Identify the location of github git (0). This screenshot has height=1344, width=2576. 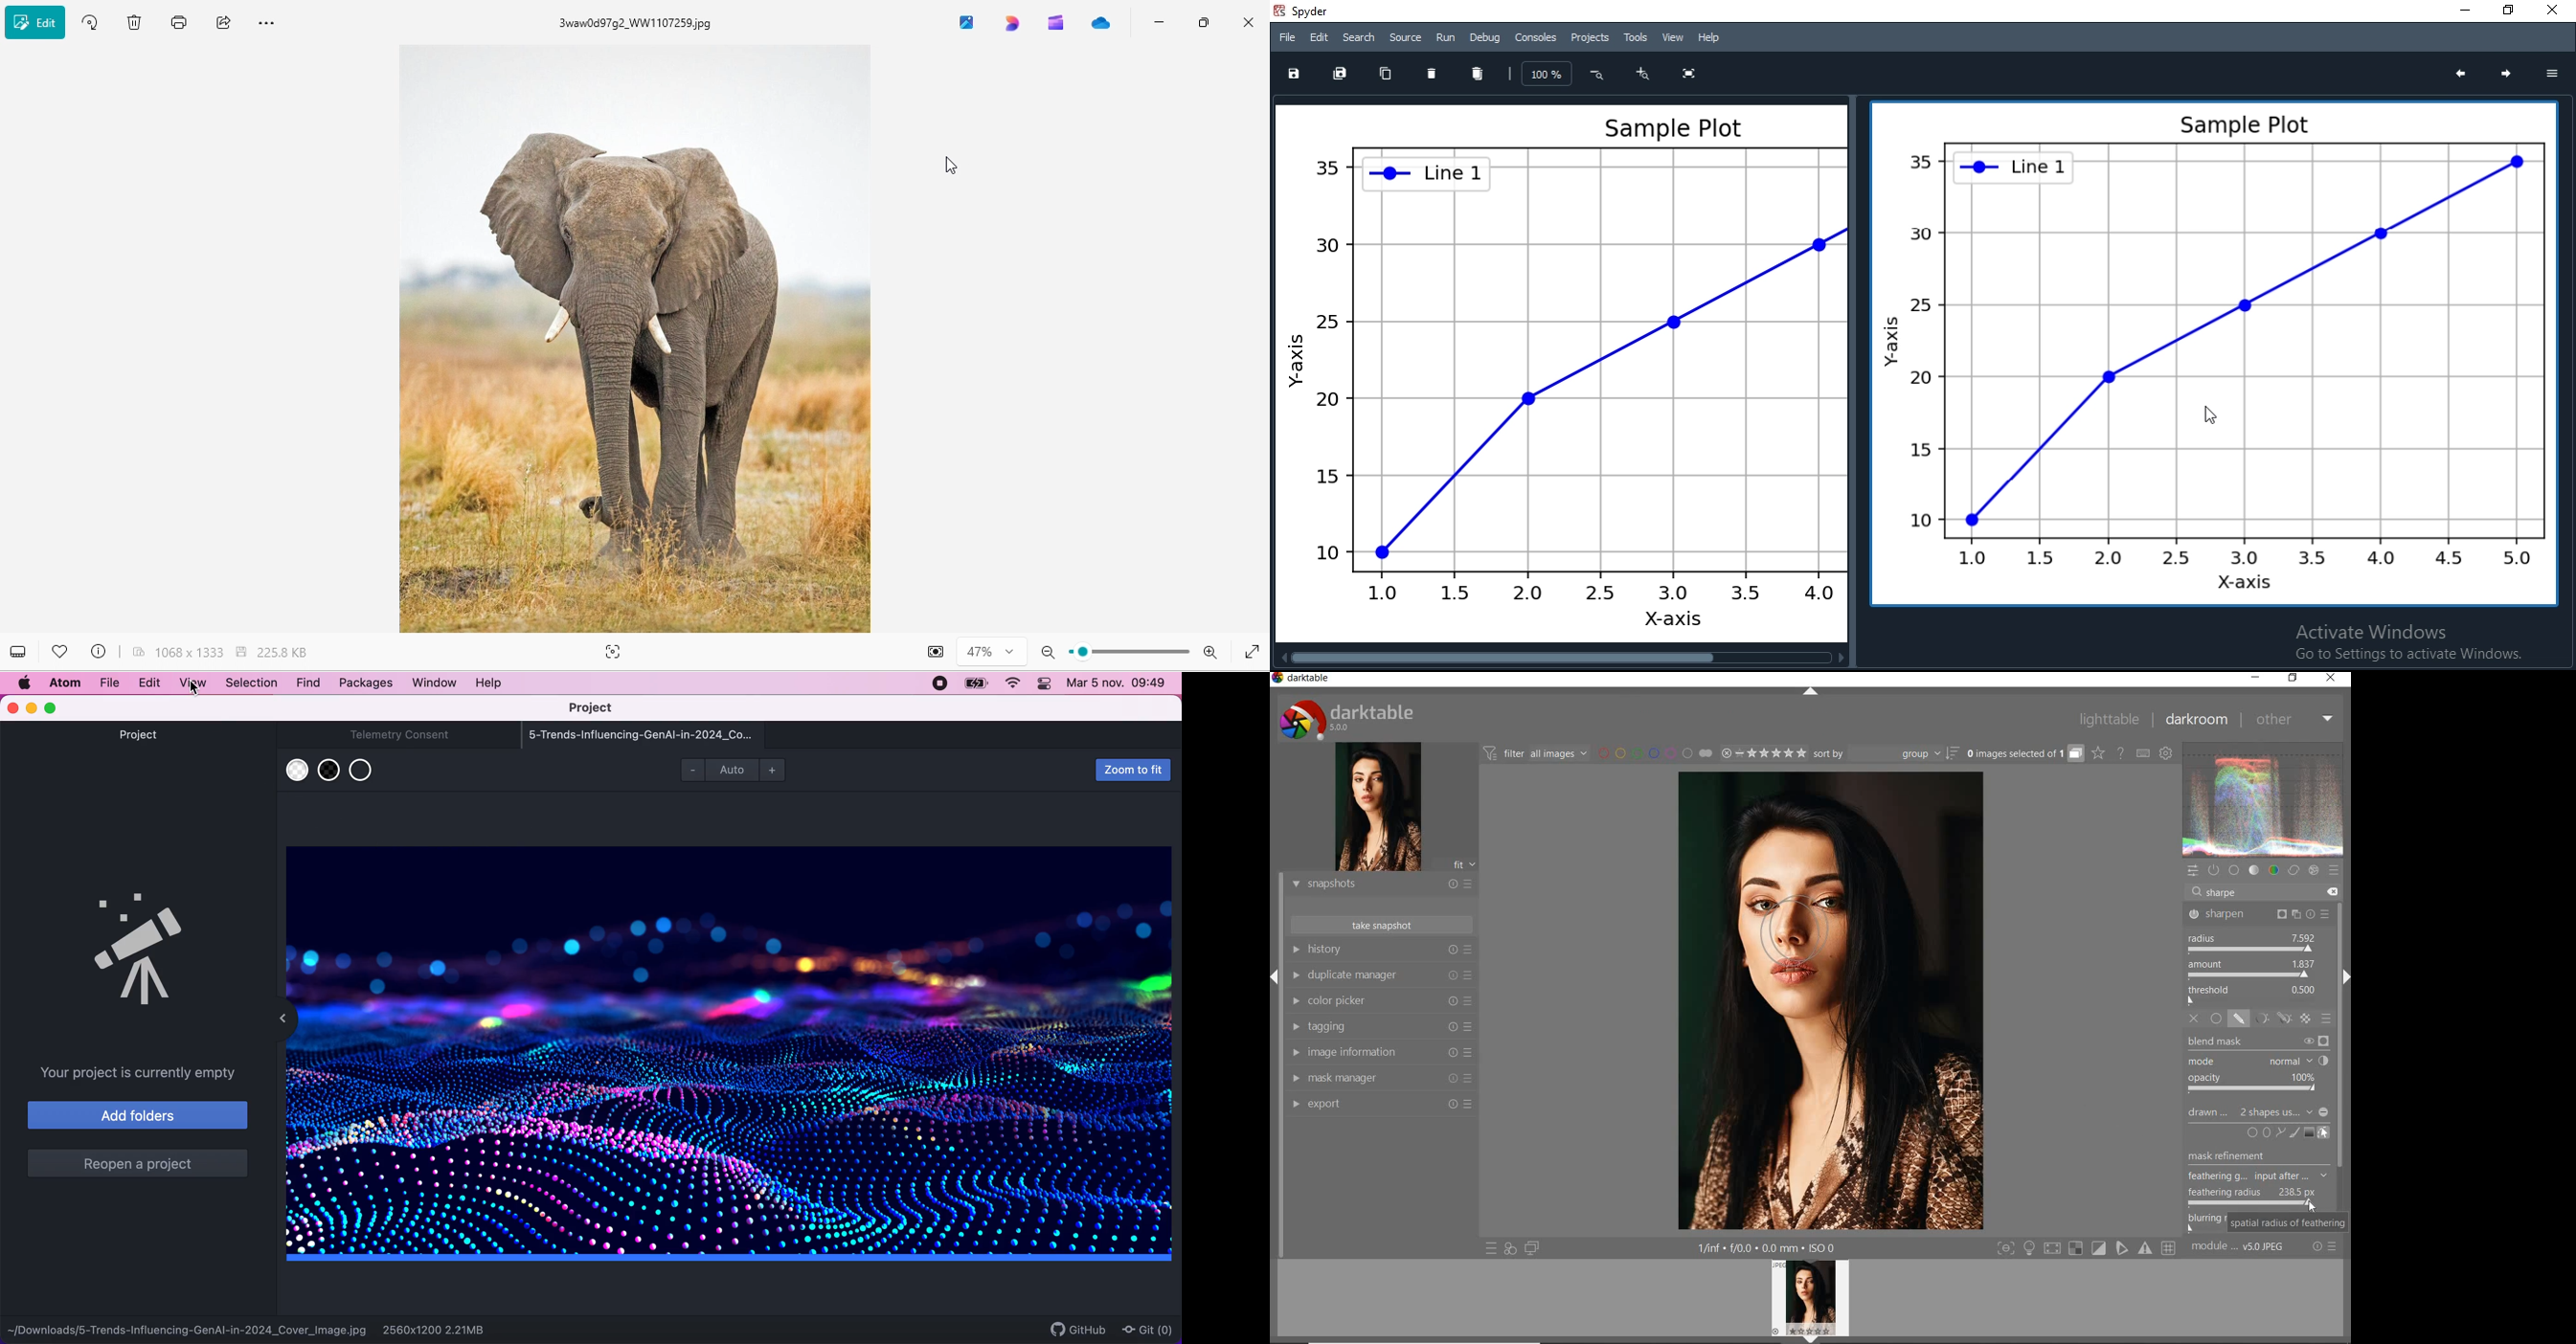
(1105, 1327).